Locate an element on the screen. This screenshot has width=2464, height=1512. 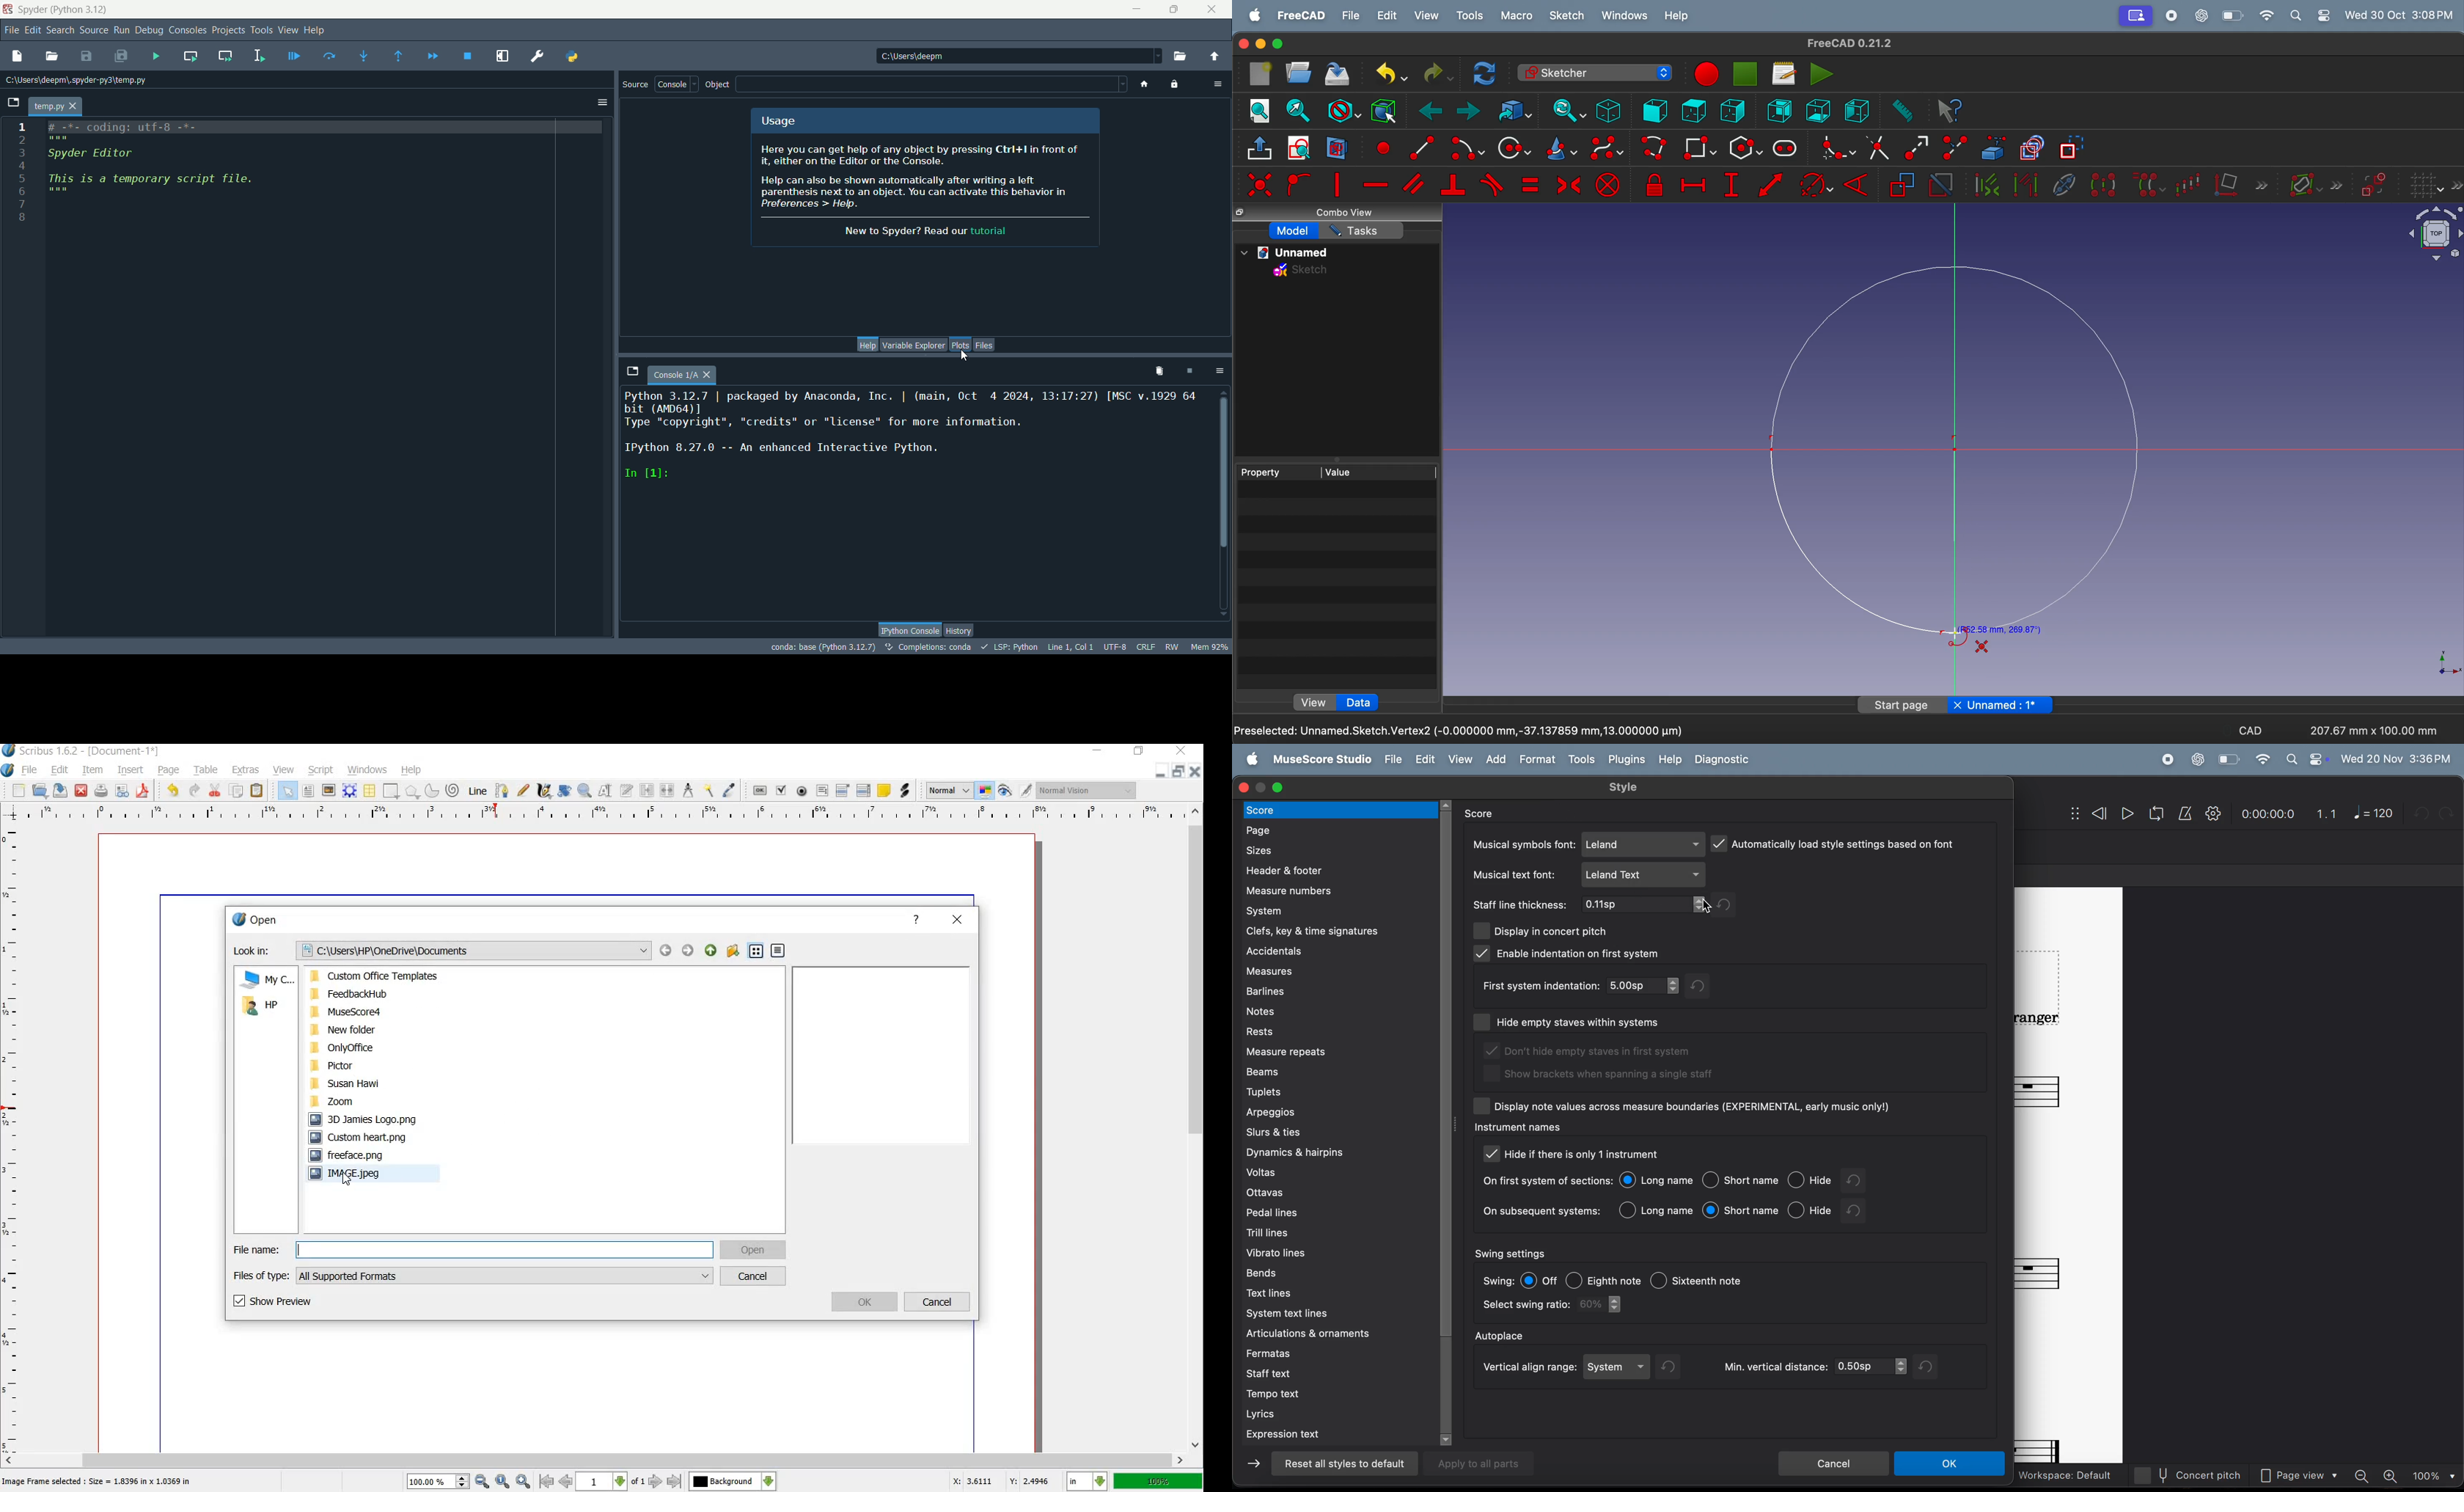
insert is located at coordinates (131, 771).